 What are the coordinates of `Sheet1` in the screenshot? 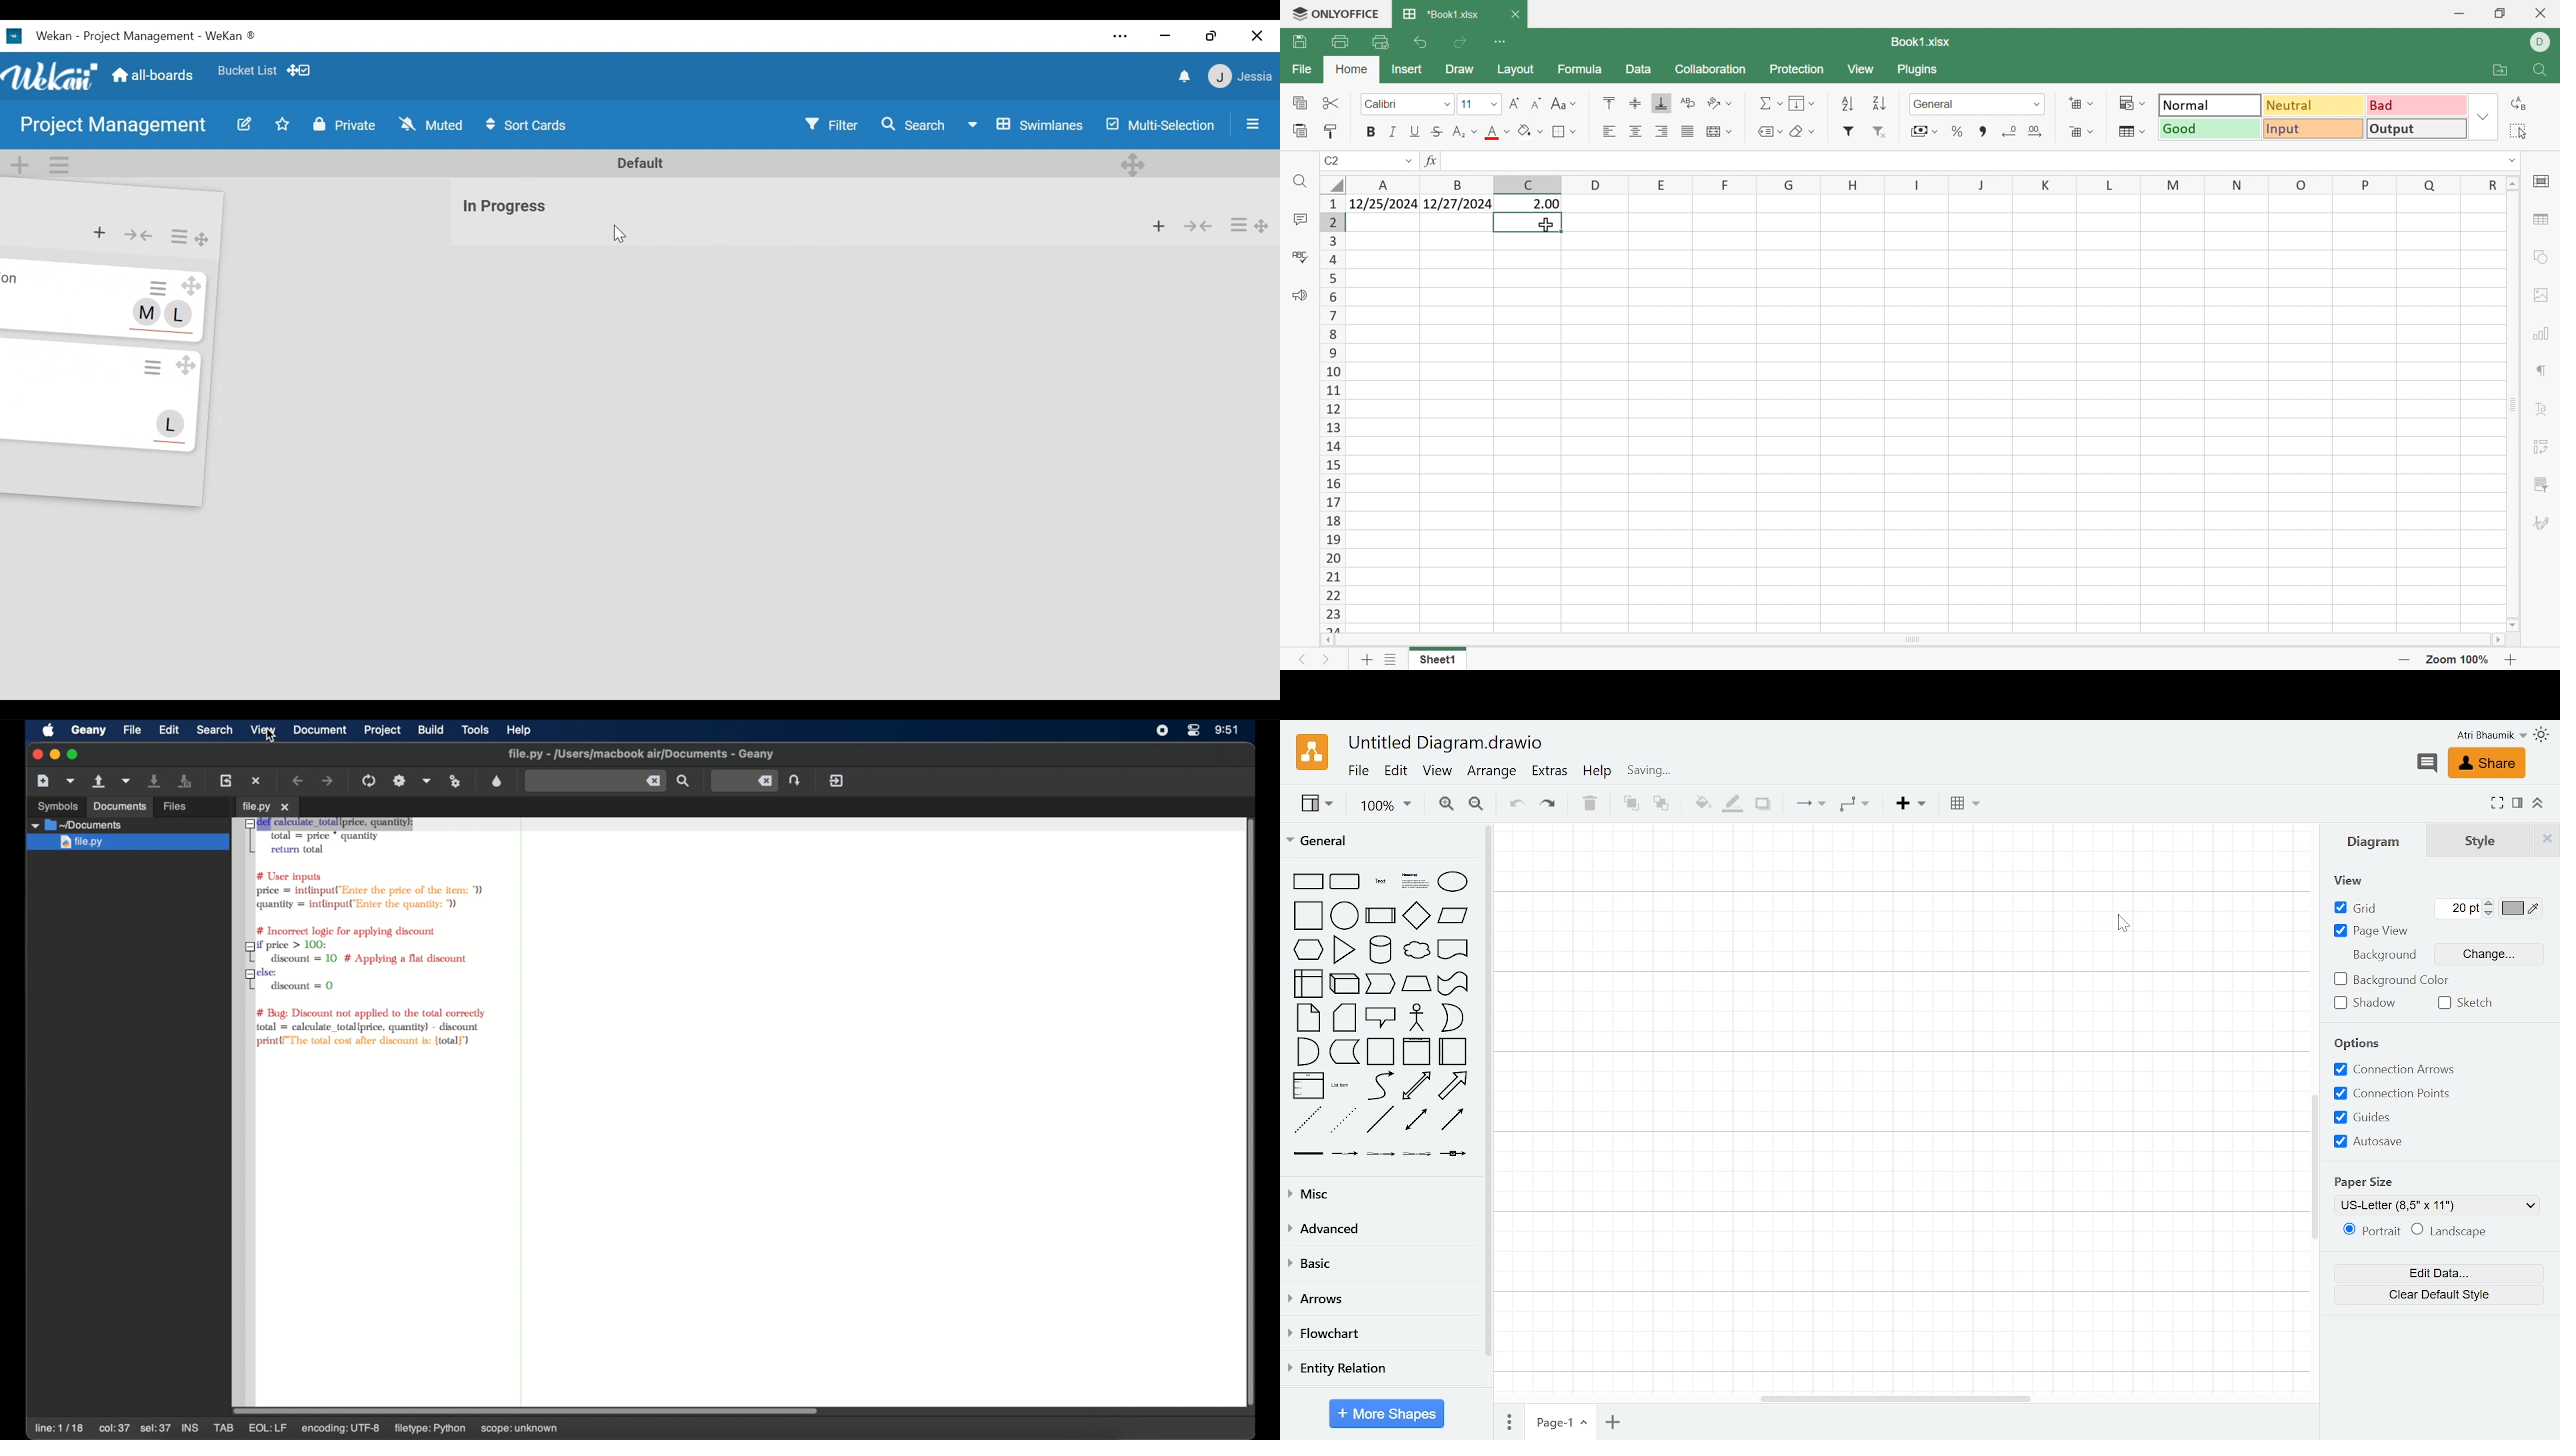 It's located at (1433, 661).